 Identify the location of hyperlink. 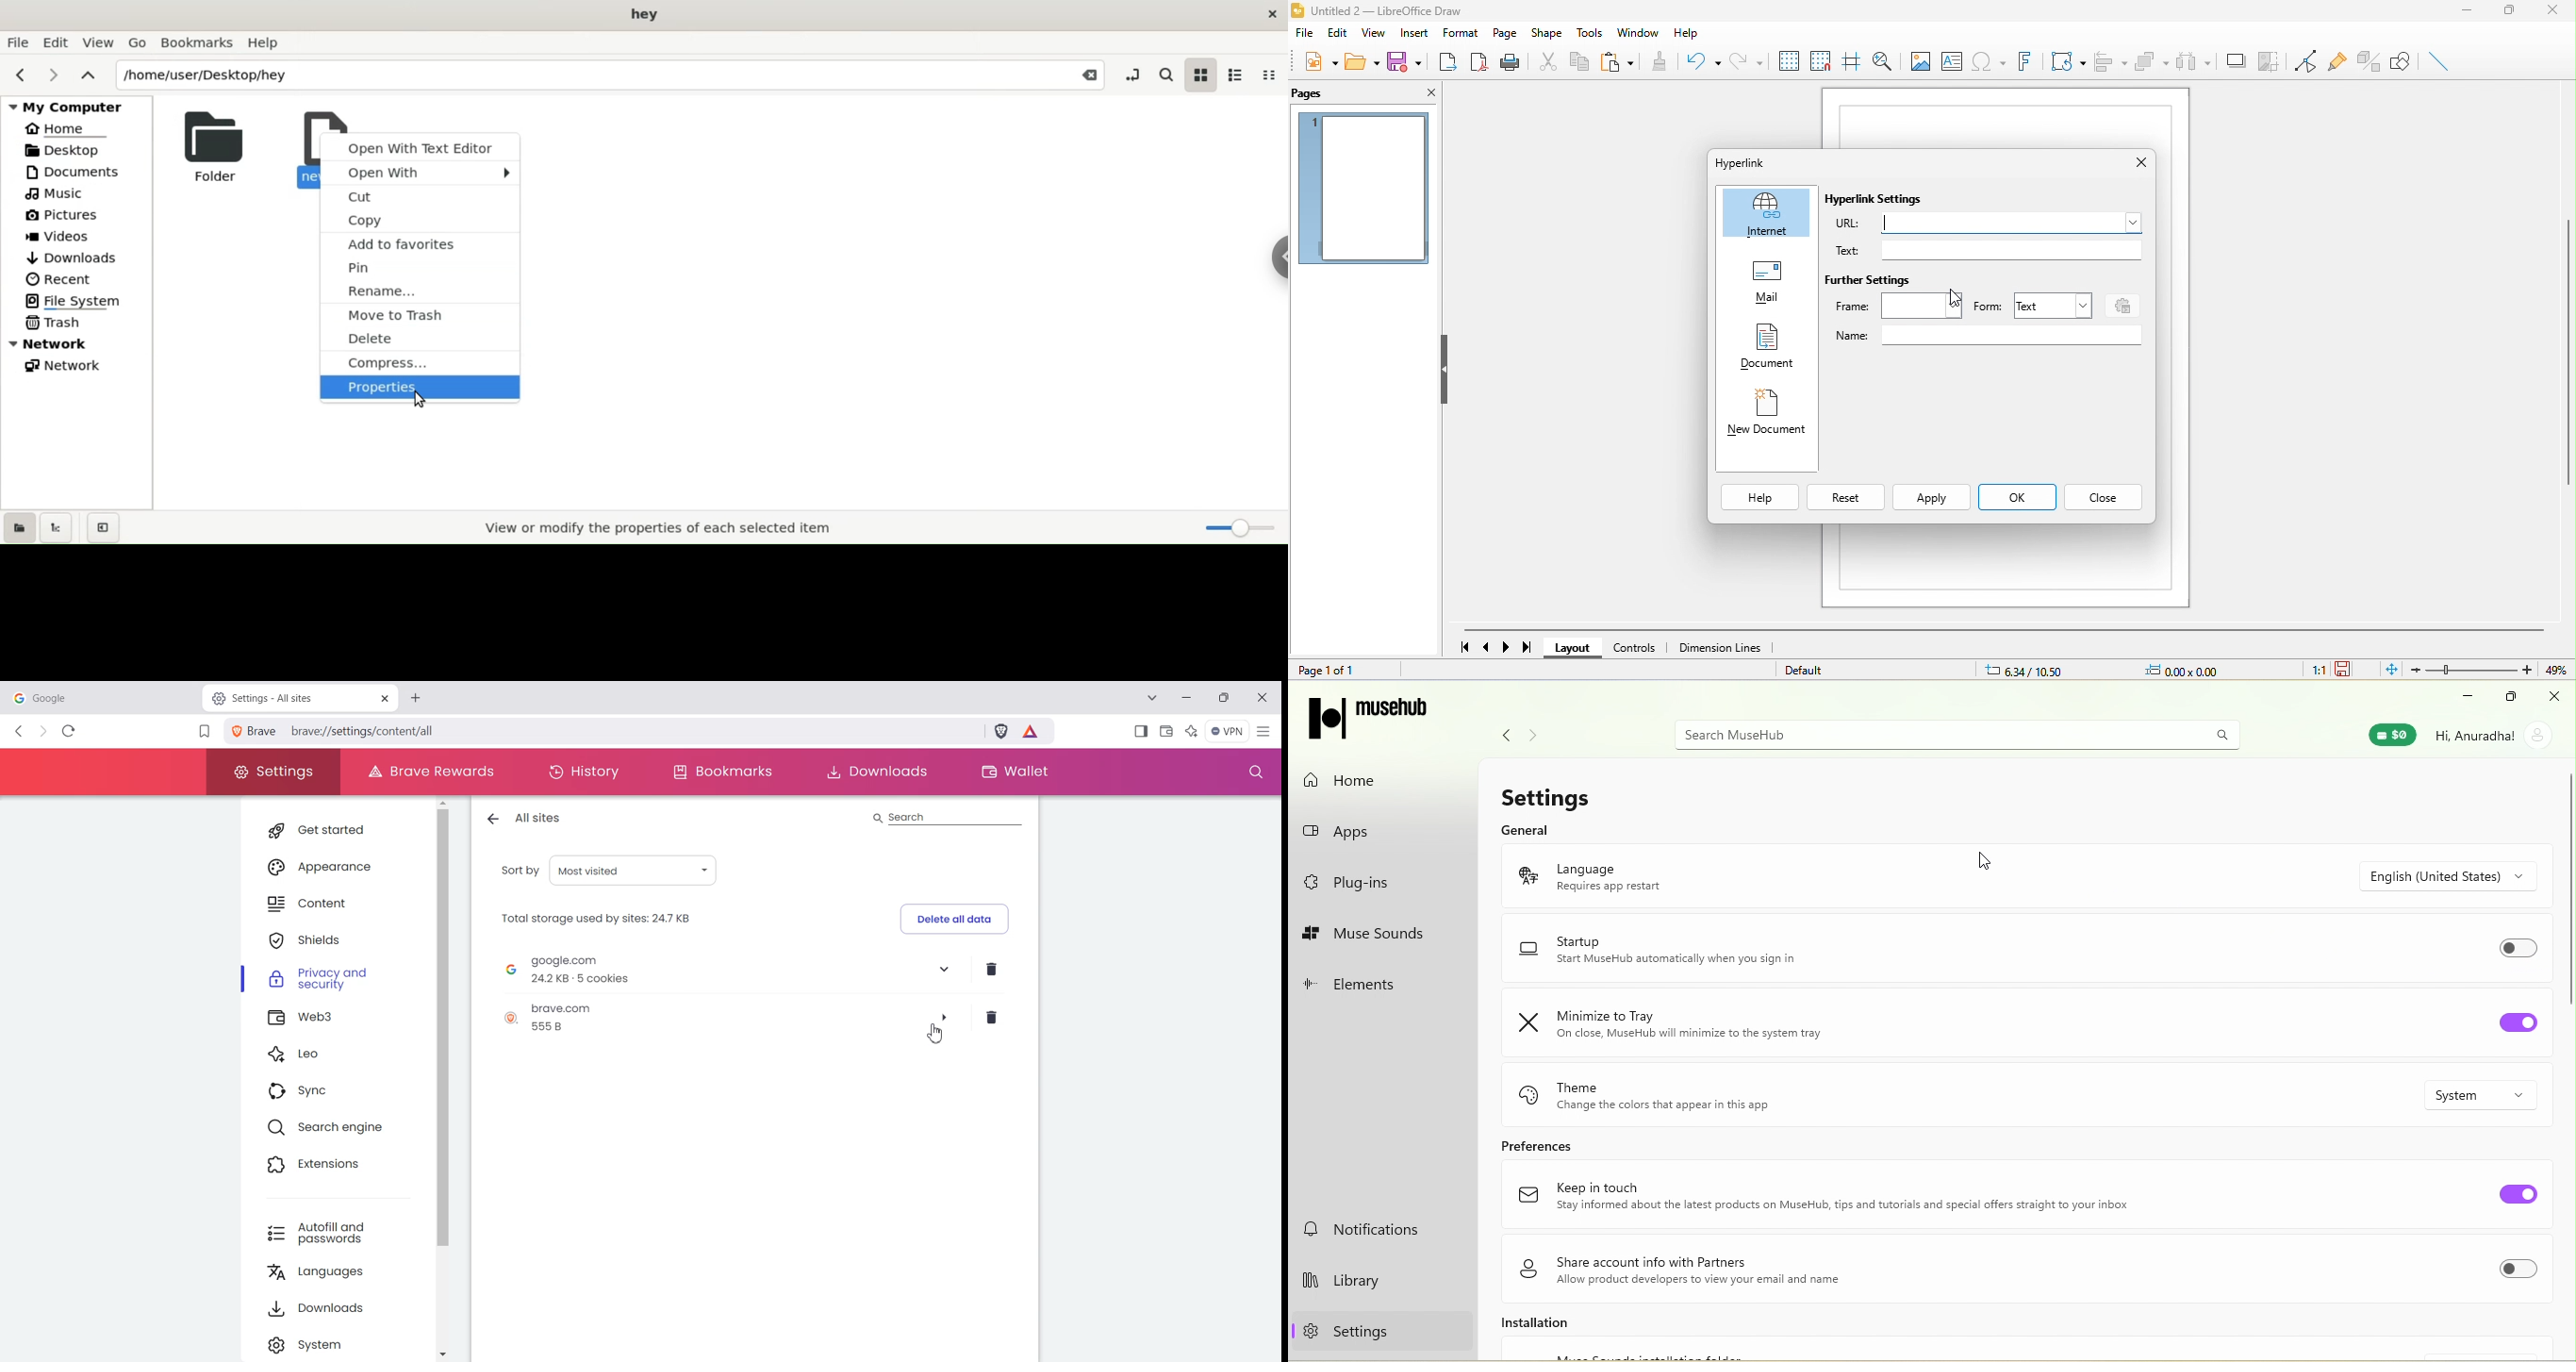
(1742, 163).